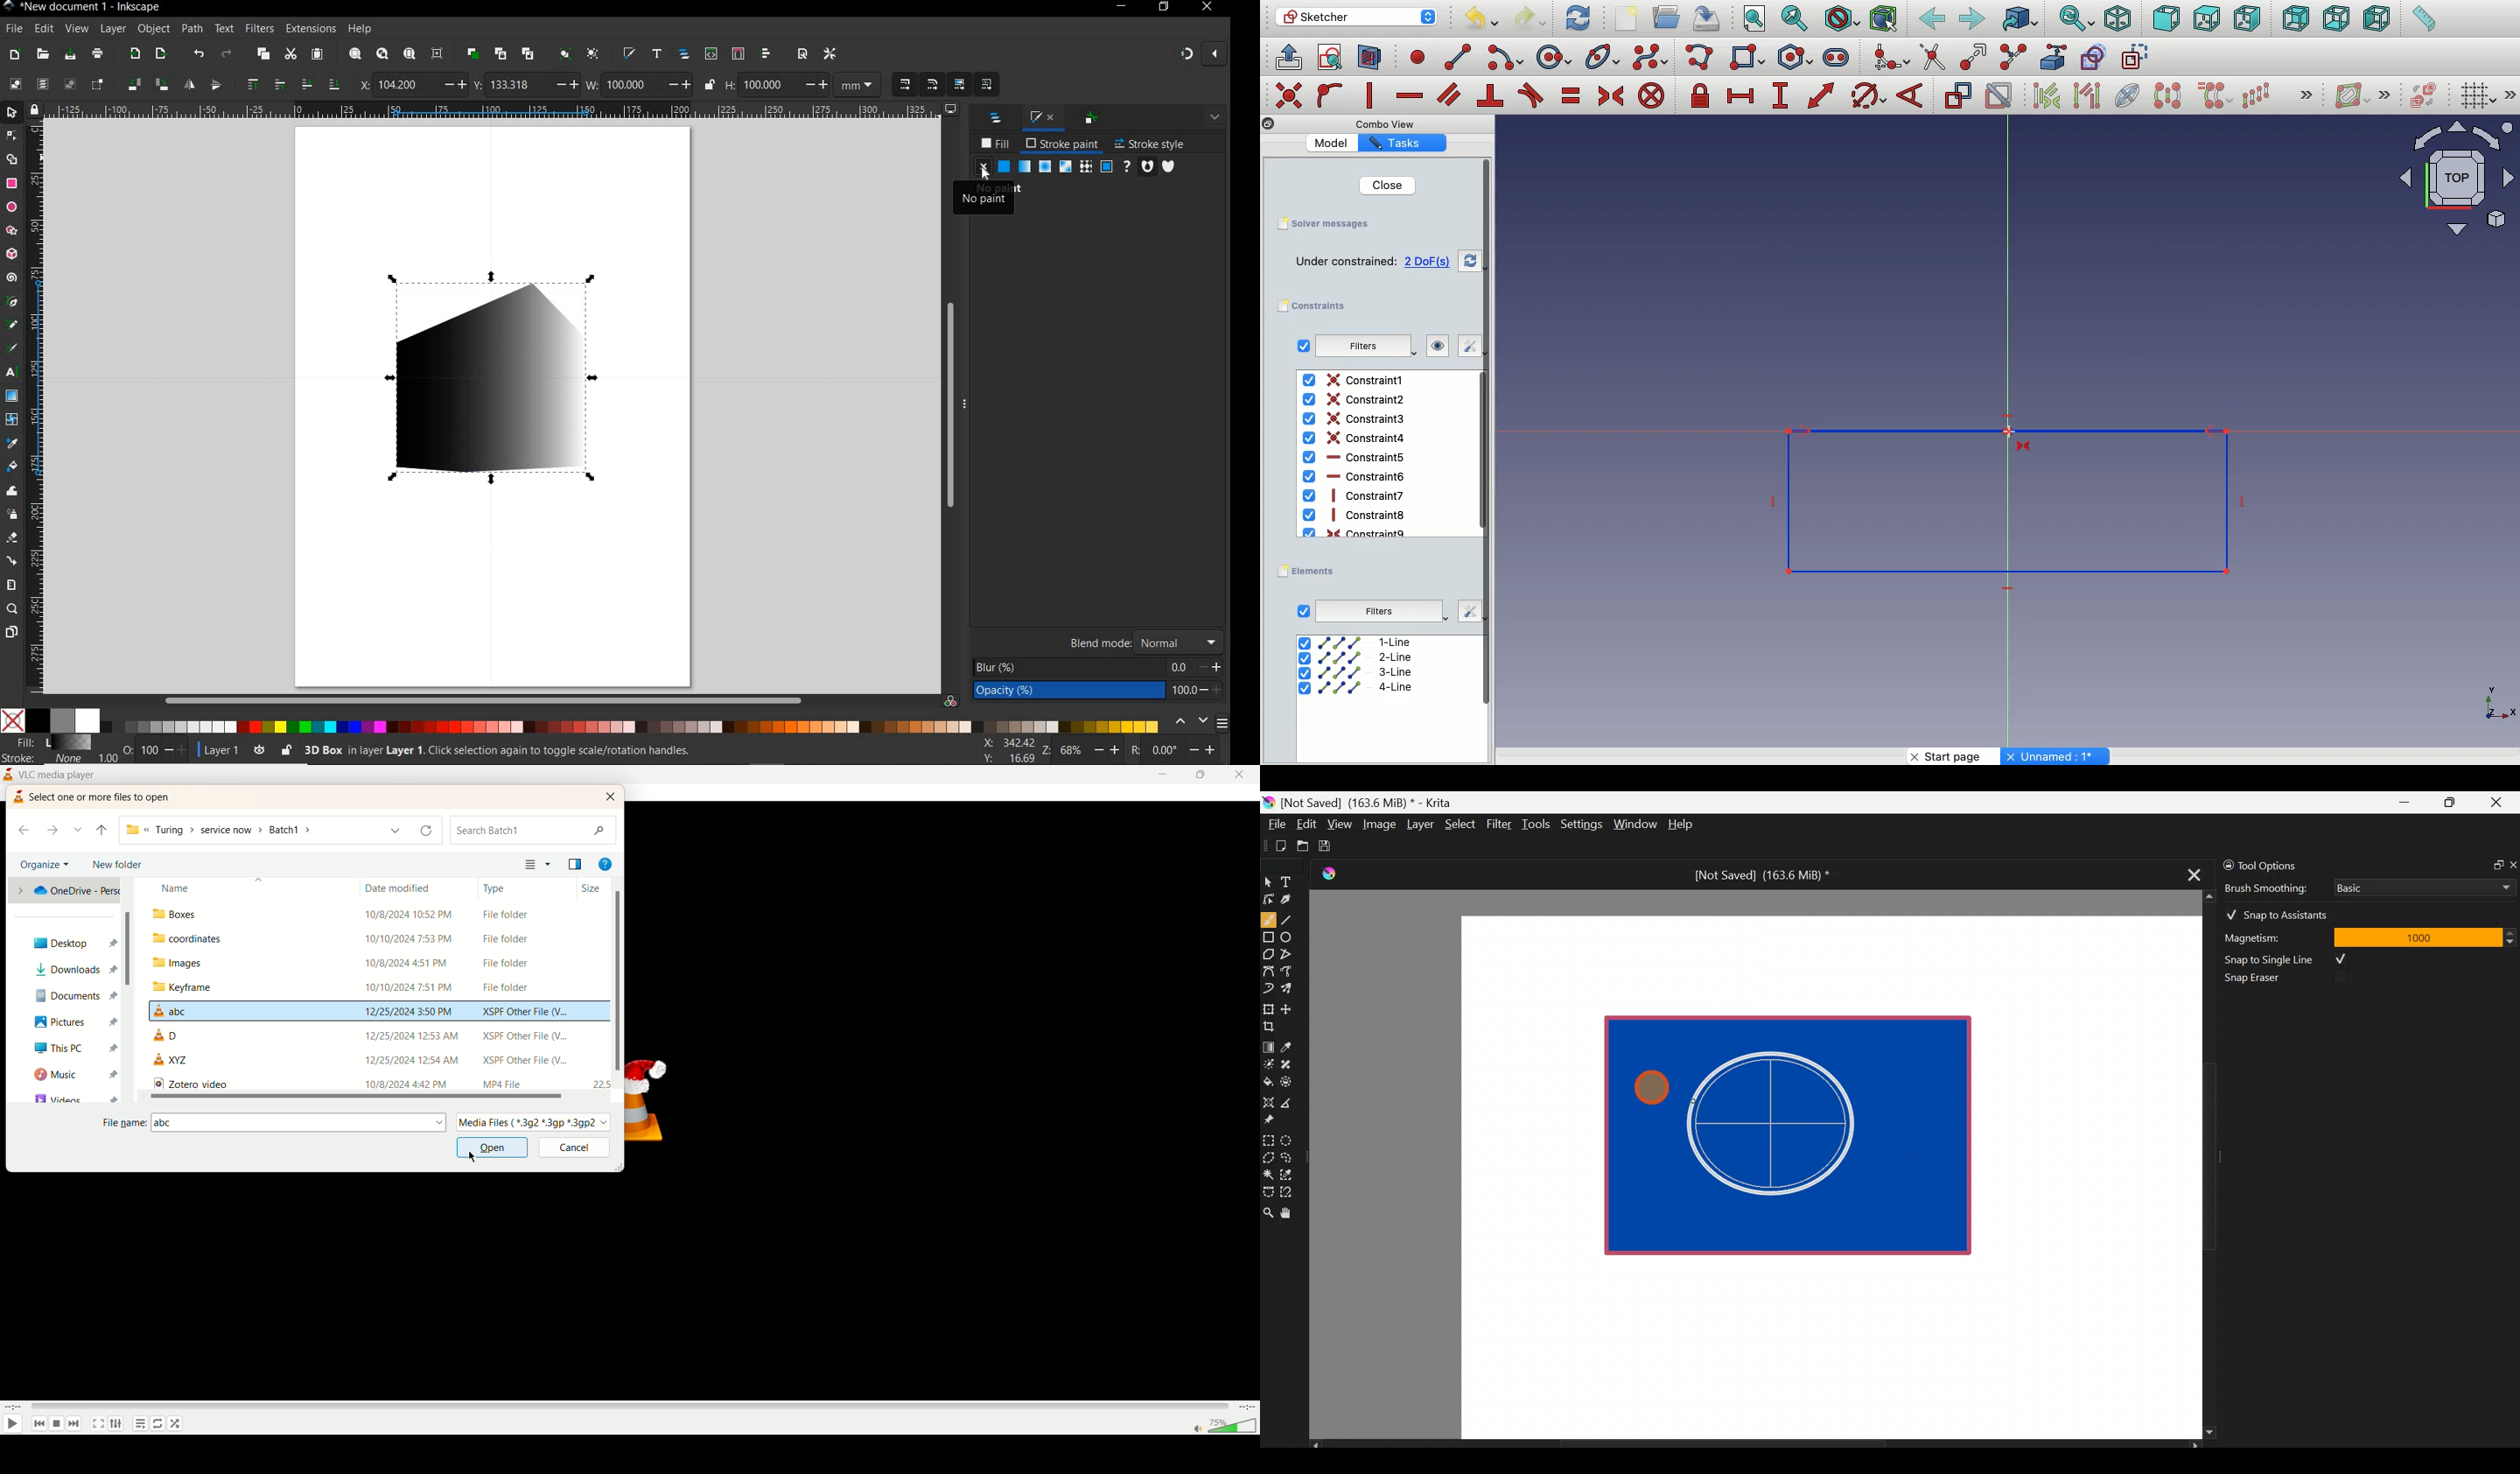 This screenshot has height=1484, width=2520. What do you see at coordinates (2421, 885) in the screenshot?
I see `Basic` at bounding box center [2421, 885].